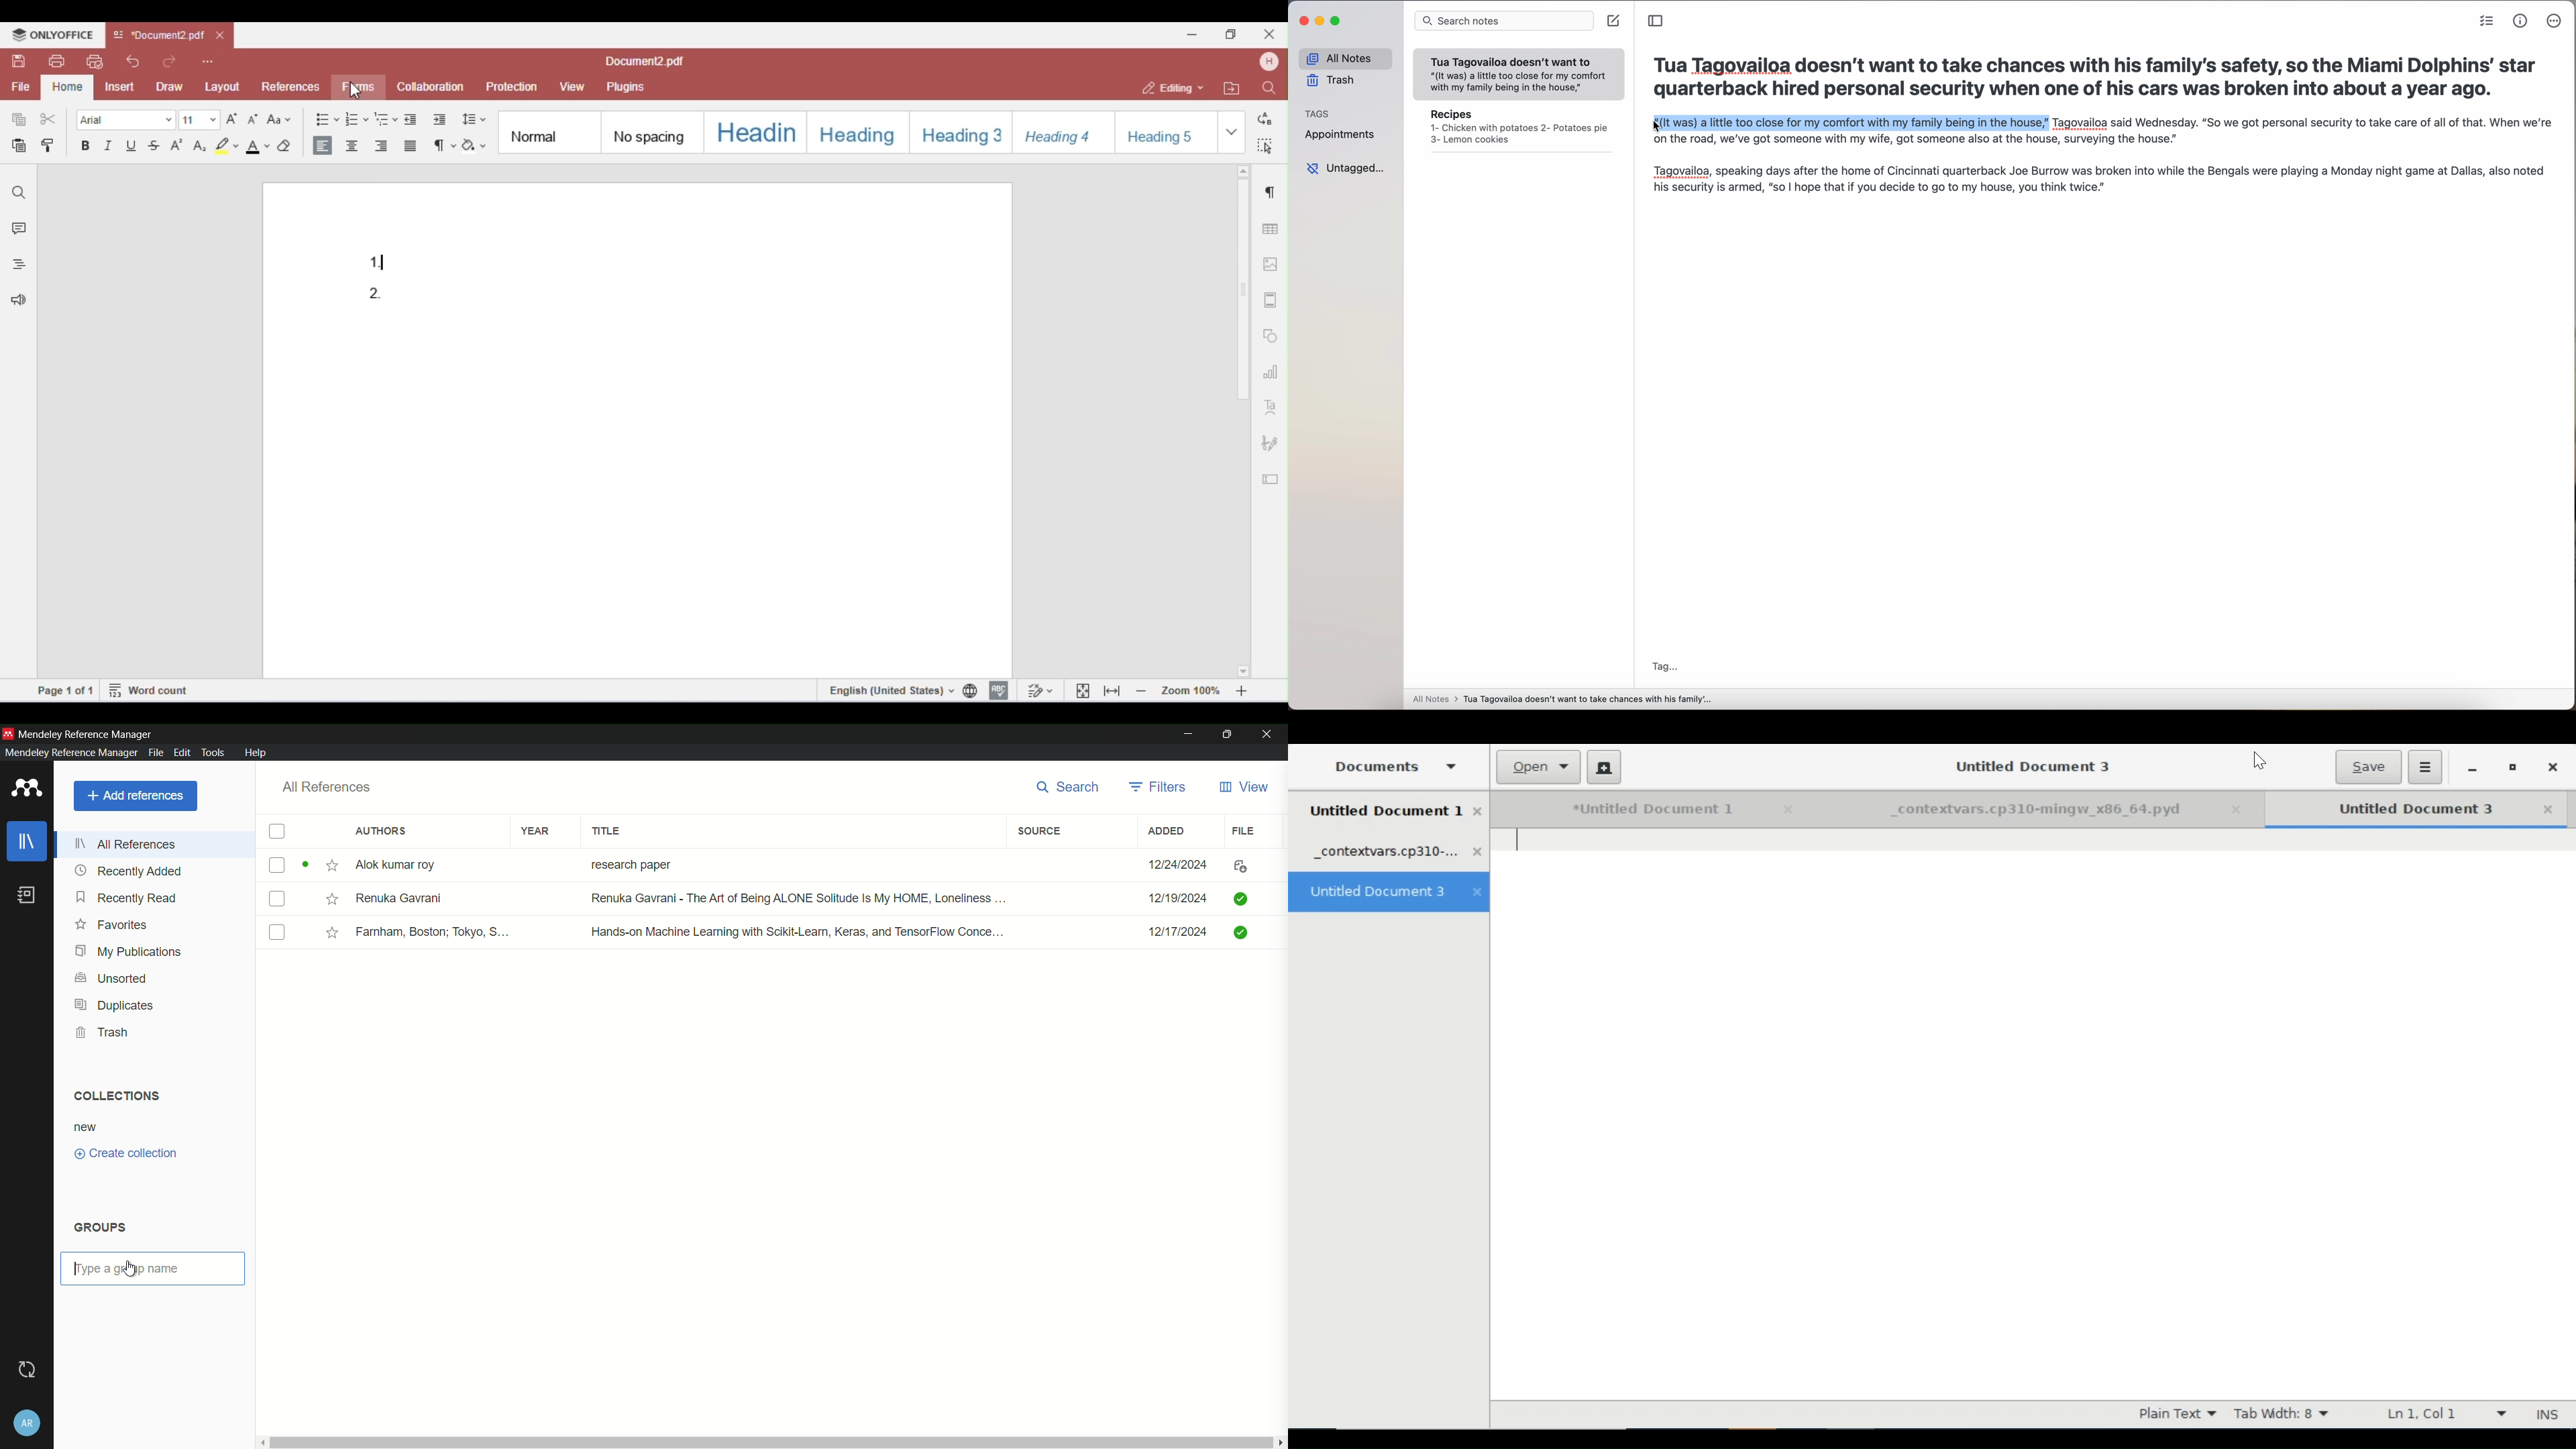 The width and height of the screenshot is (2576, 1456). Describe the element at coordinates (1849, 124) in the screenshot. I see `Selected Text` at that location.